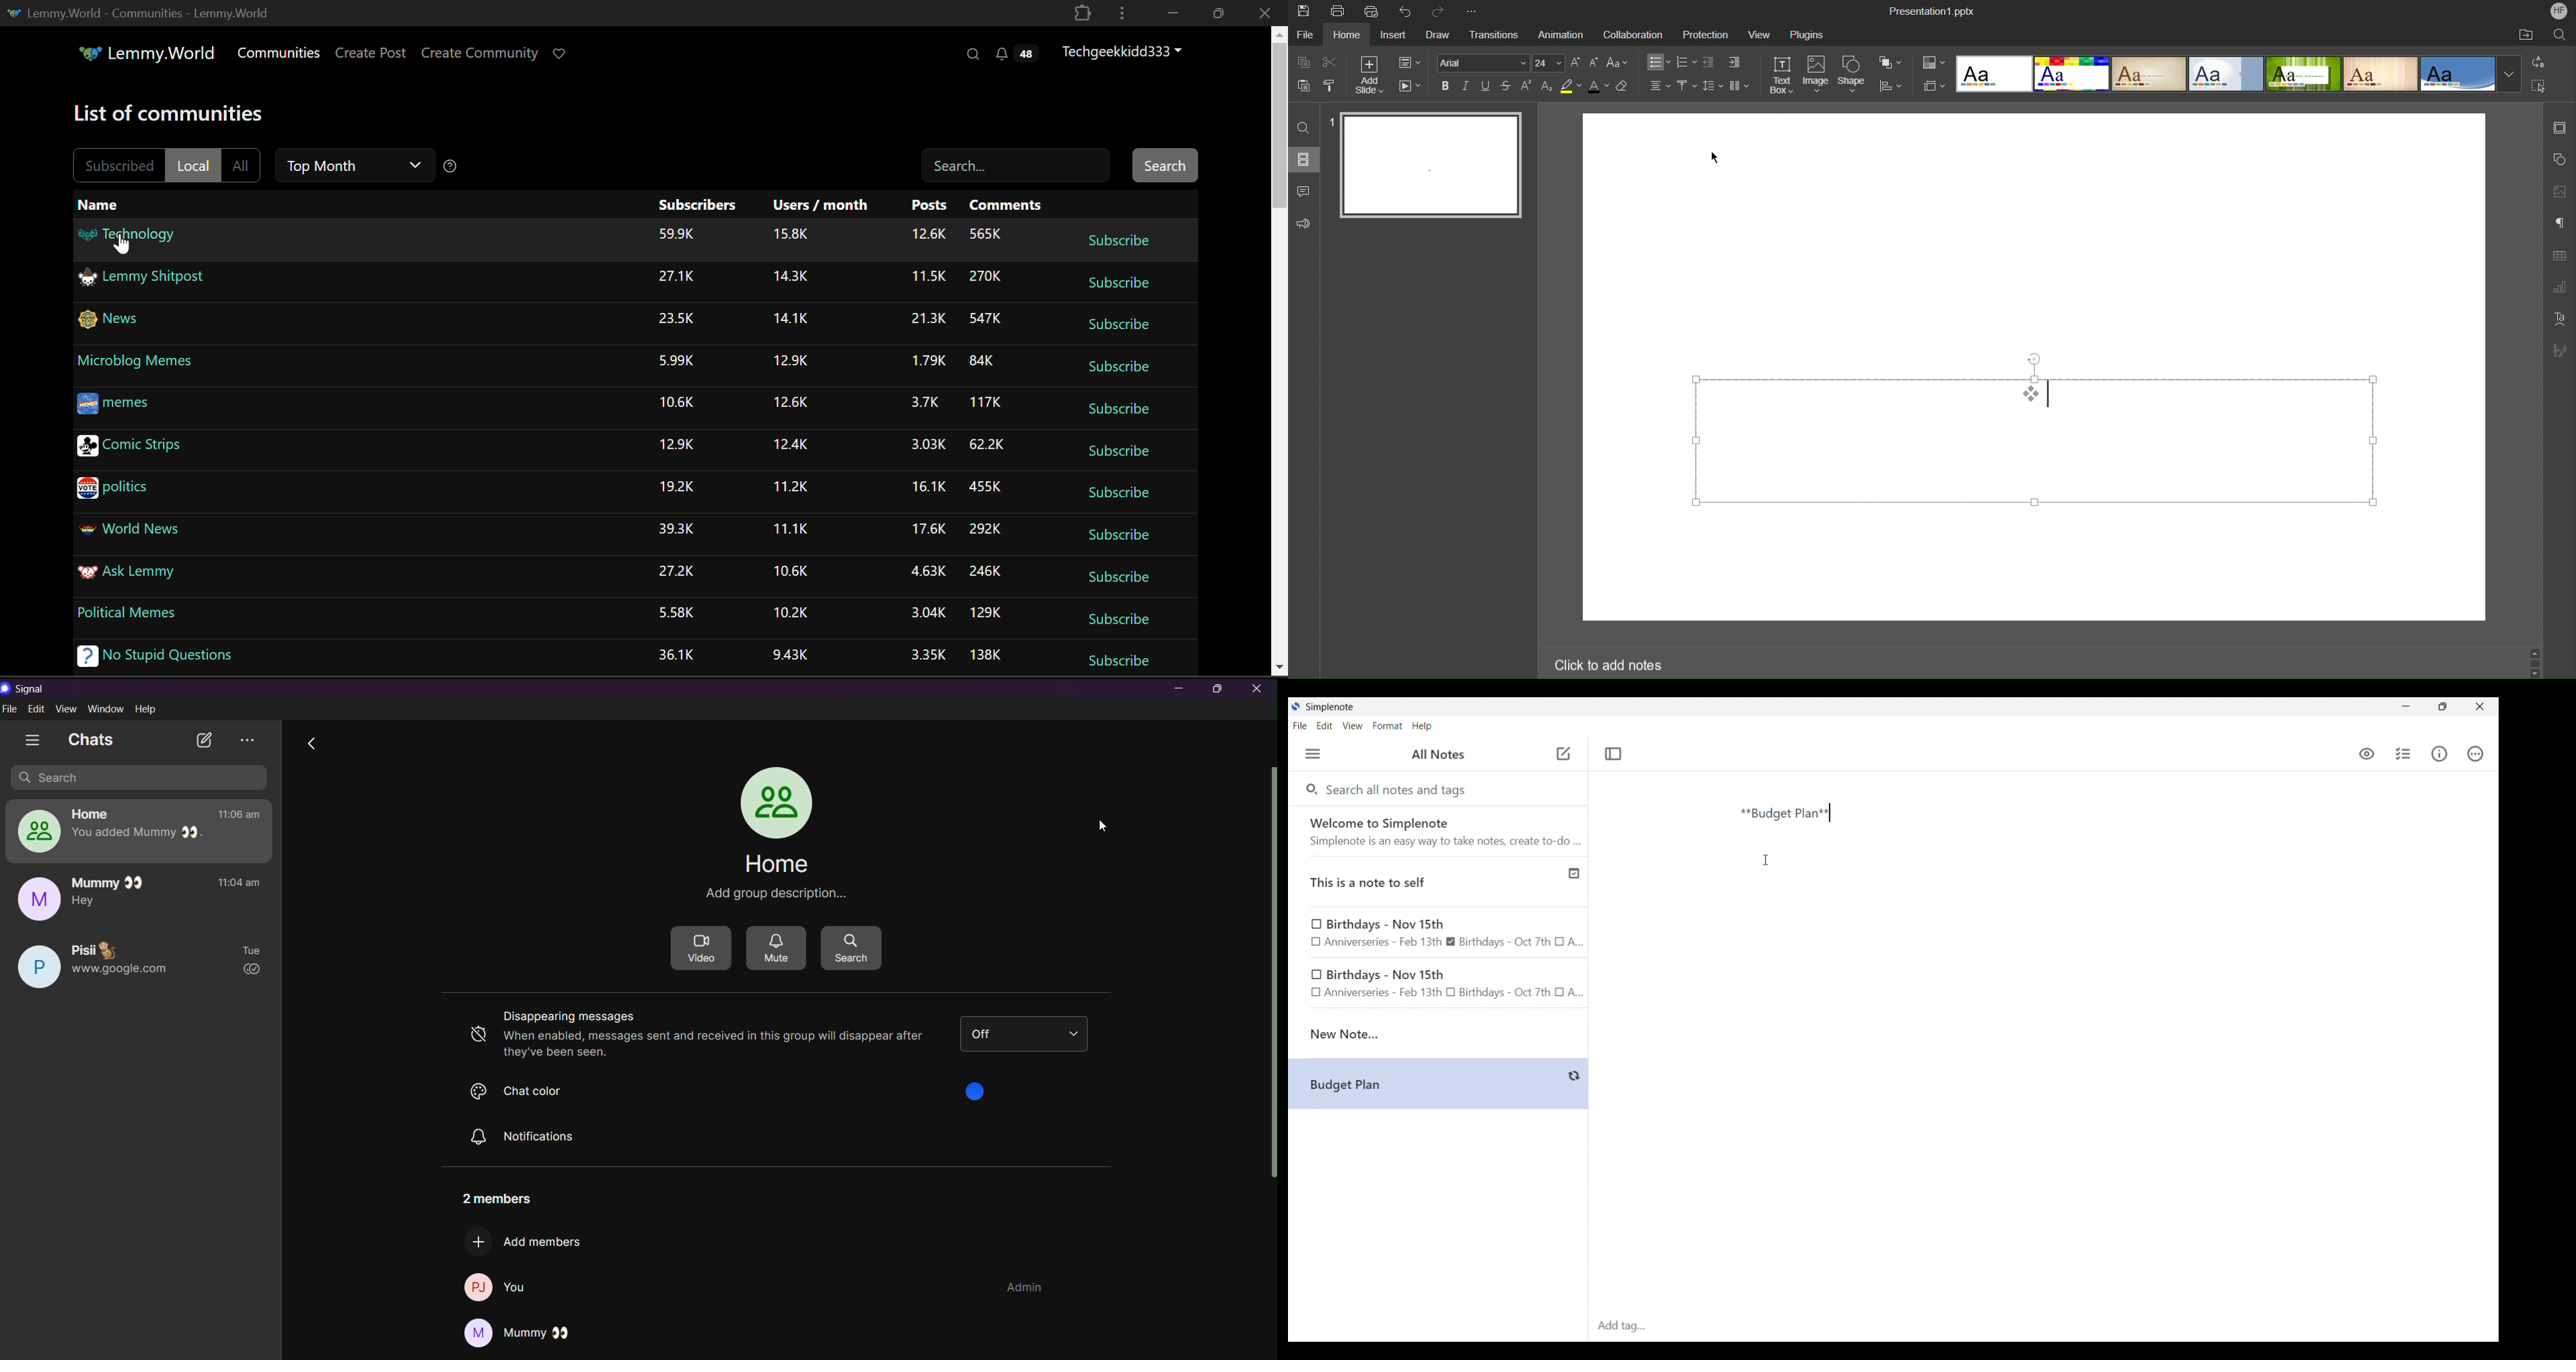 The image size is (2576, 1372). Describe the element at coordinates (1686, 62) in the screenshot. I see `Numbering` at that location.